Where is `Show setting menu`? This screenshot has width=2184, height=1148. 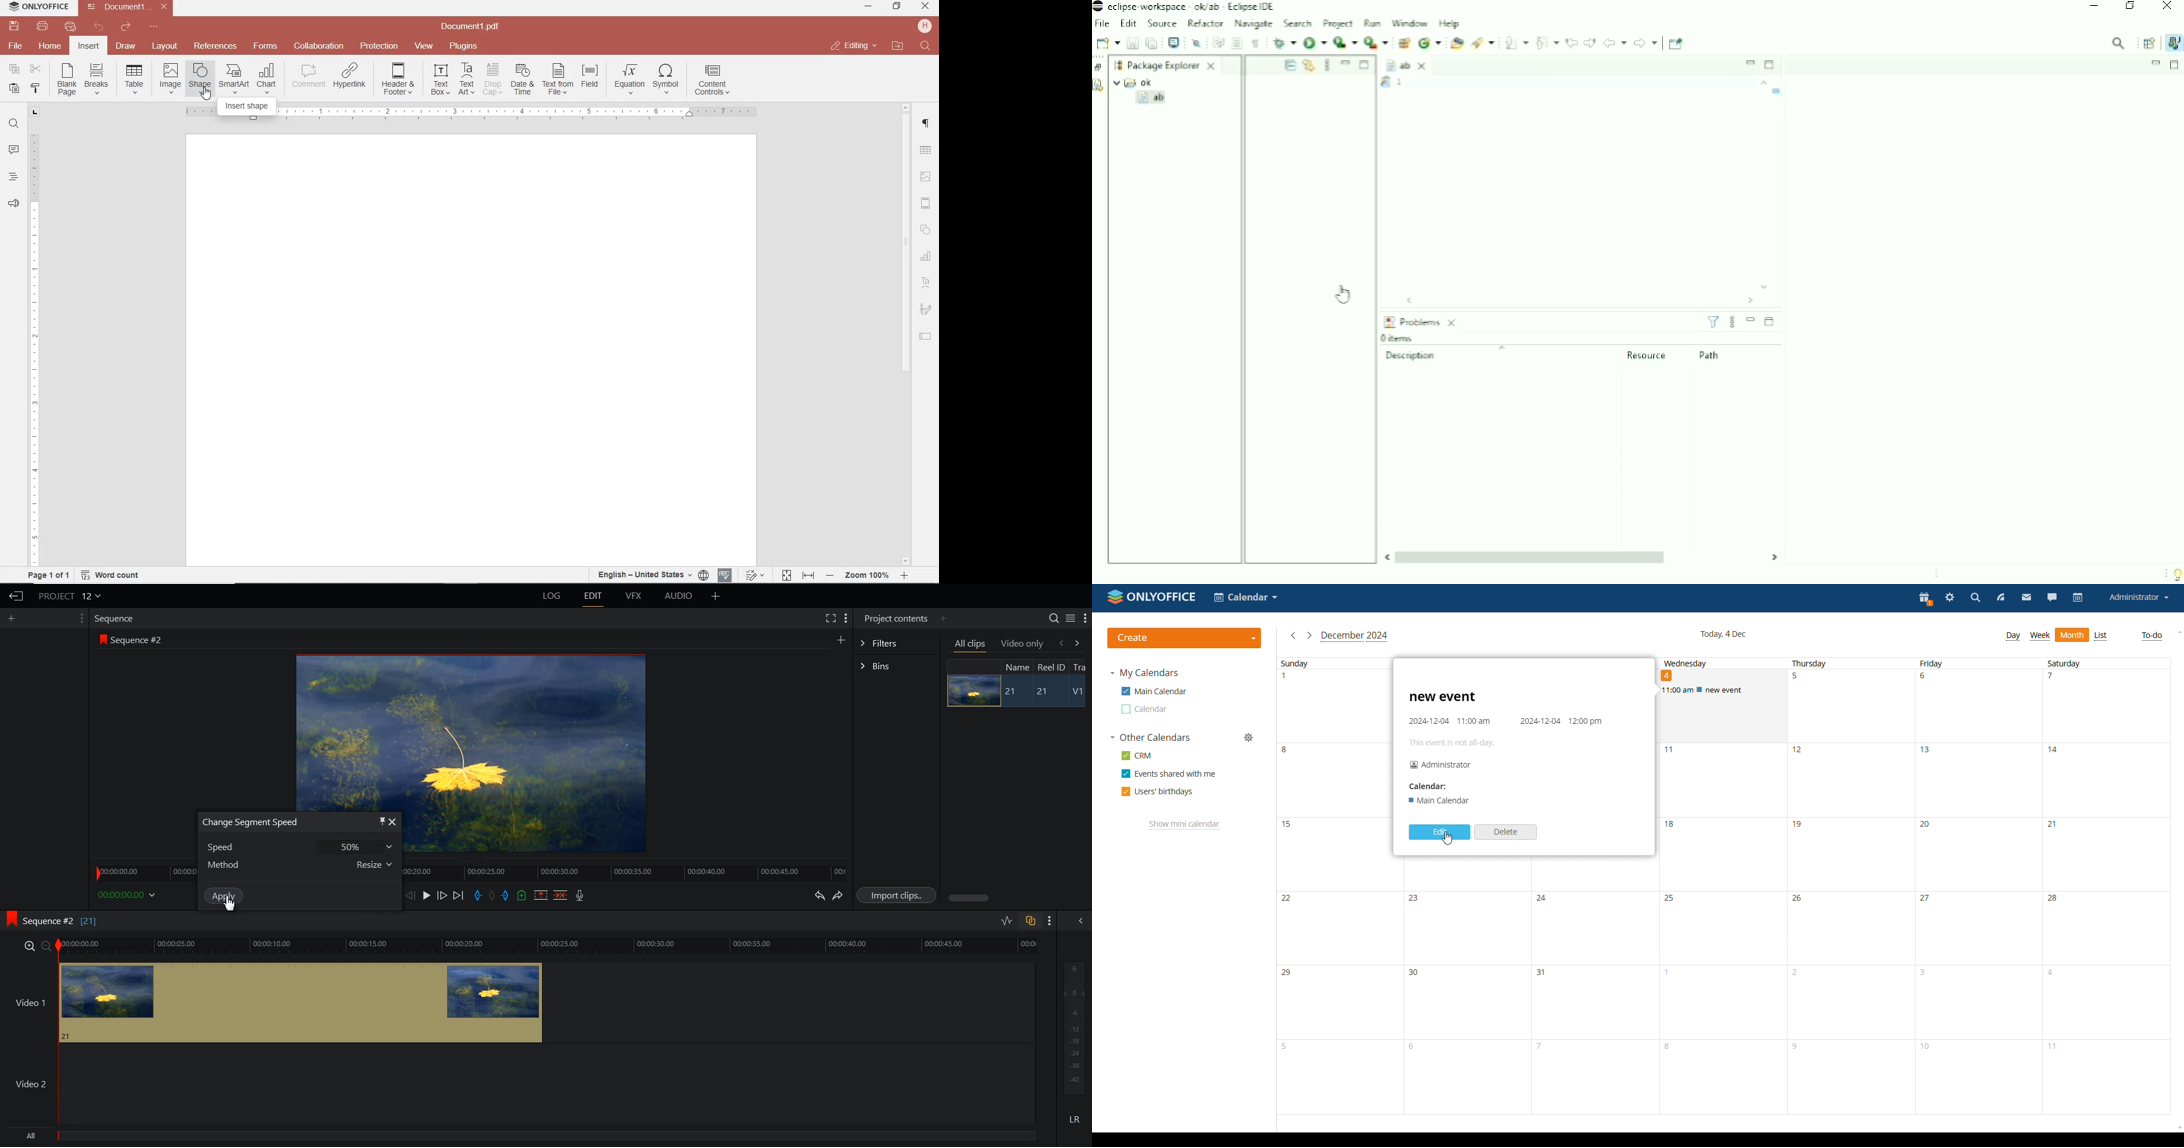
Show setting menu is located at coordinates (1085, 619).